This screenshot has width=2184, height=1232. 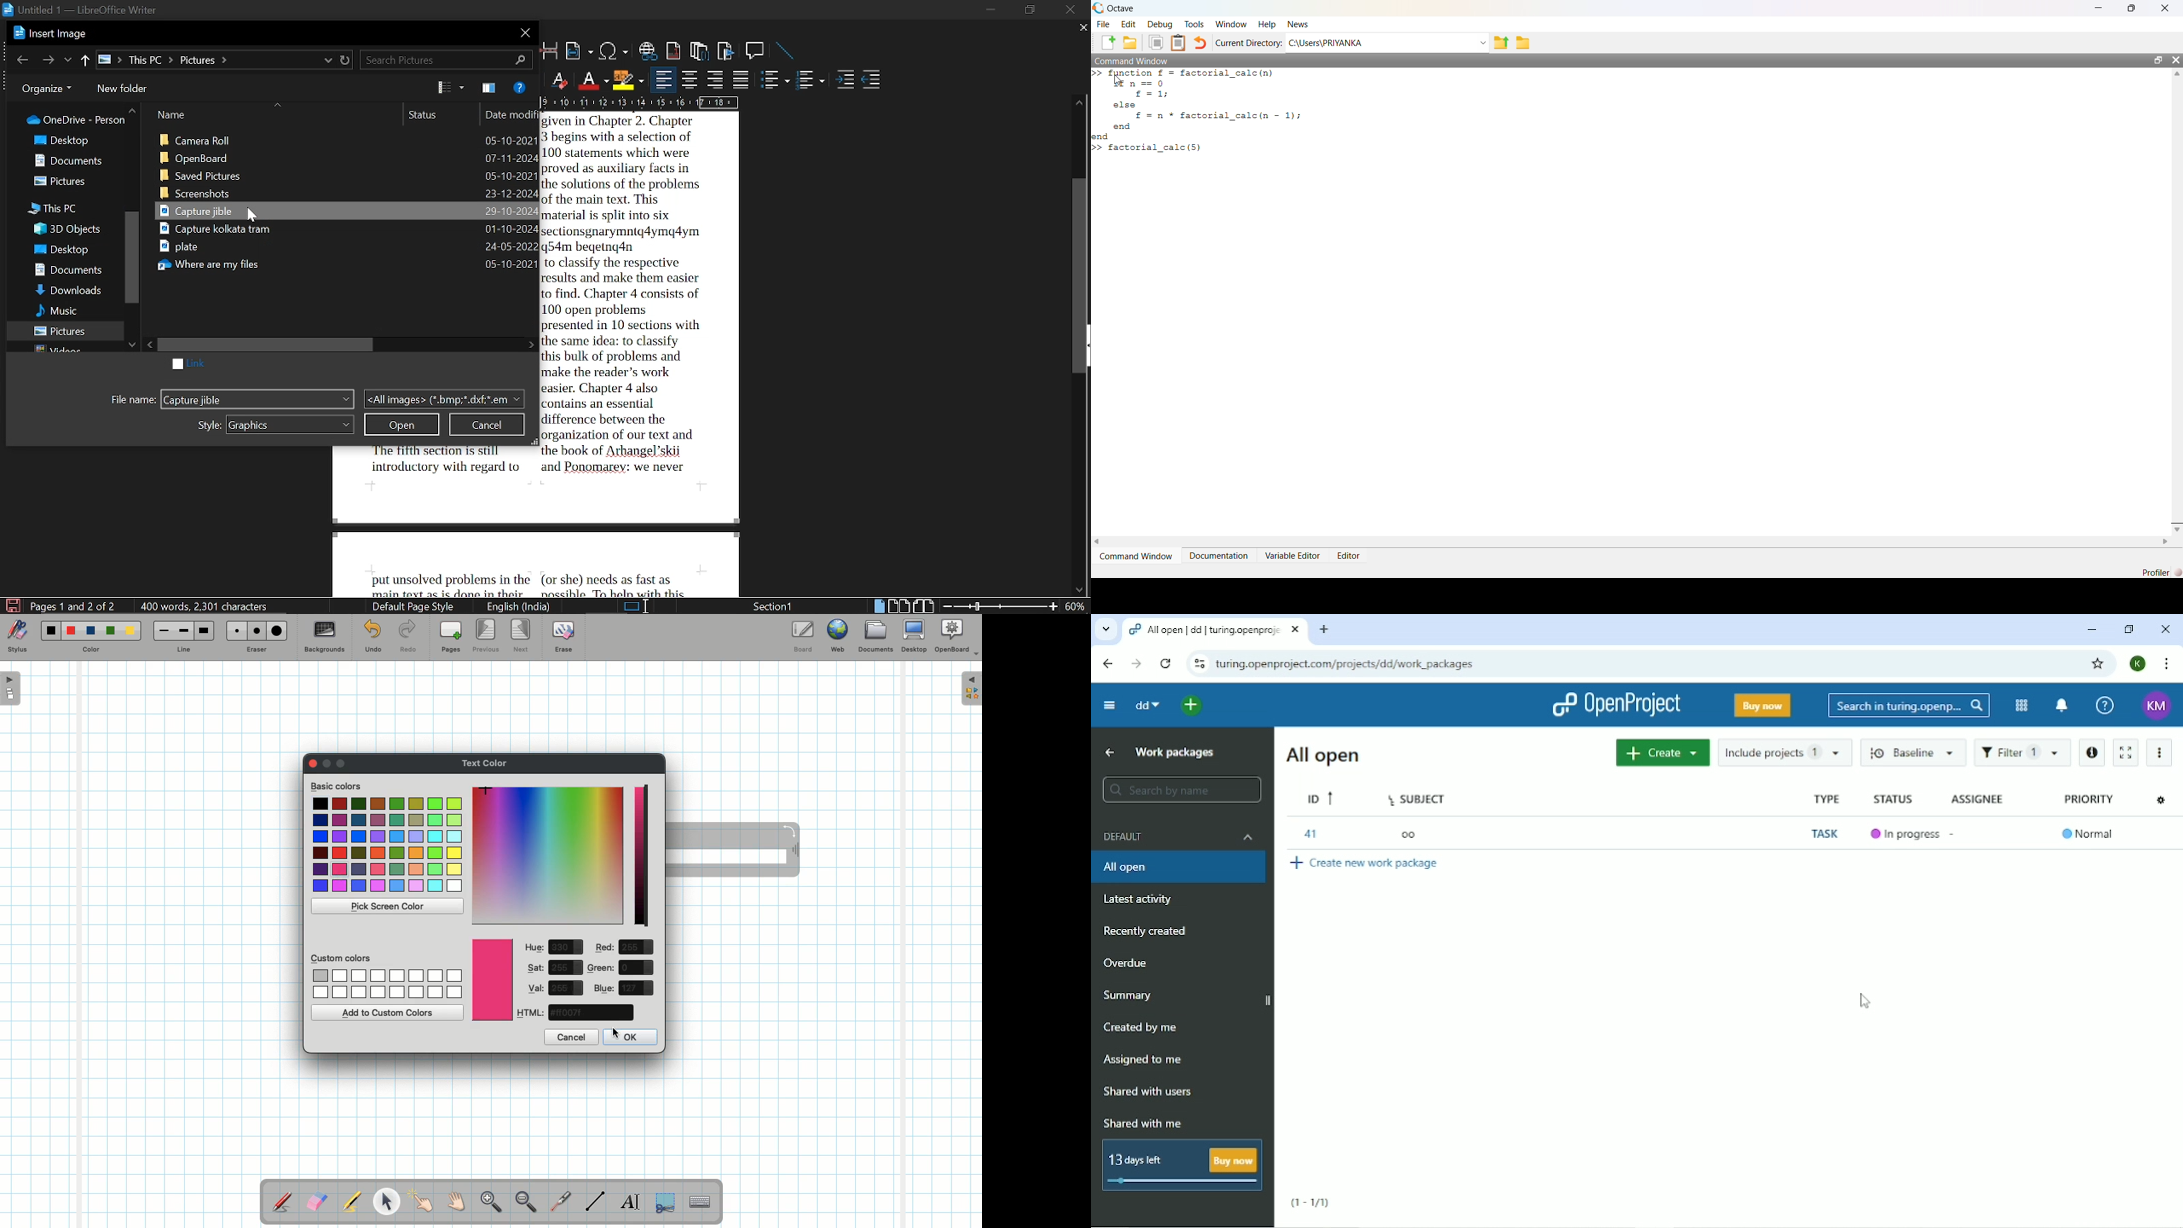 I want to click on Documentation, so click(x=1220, y=557).